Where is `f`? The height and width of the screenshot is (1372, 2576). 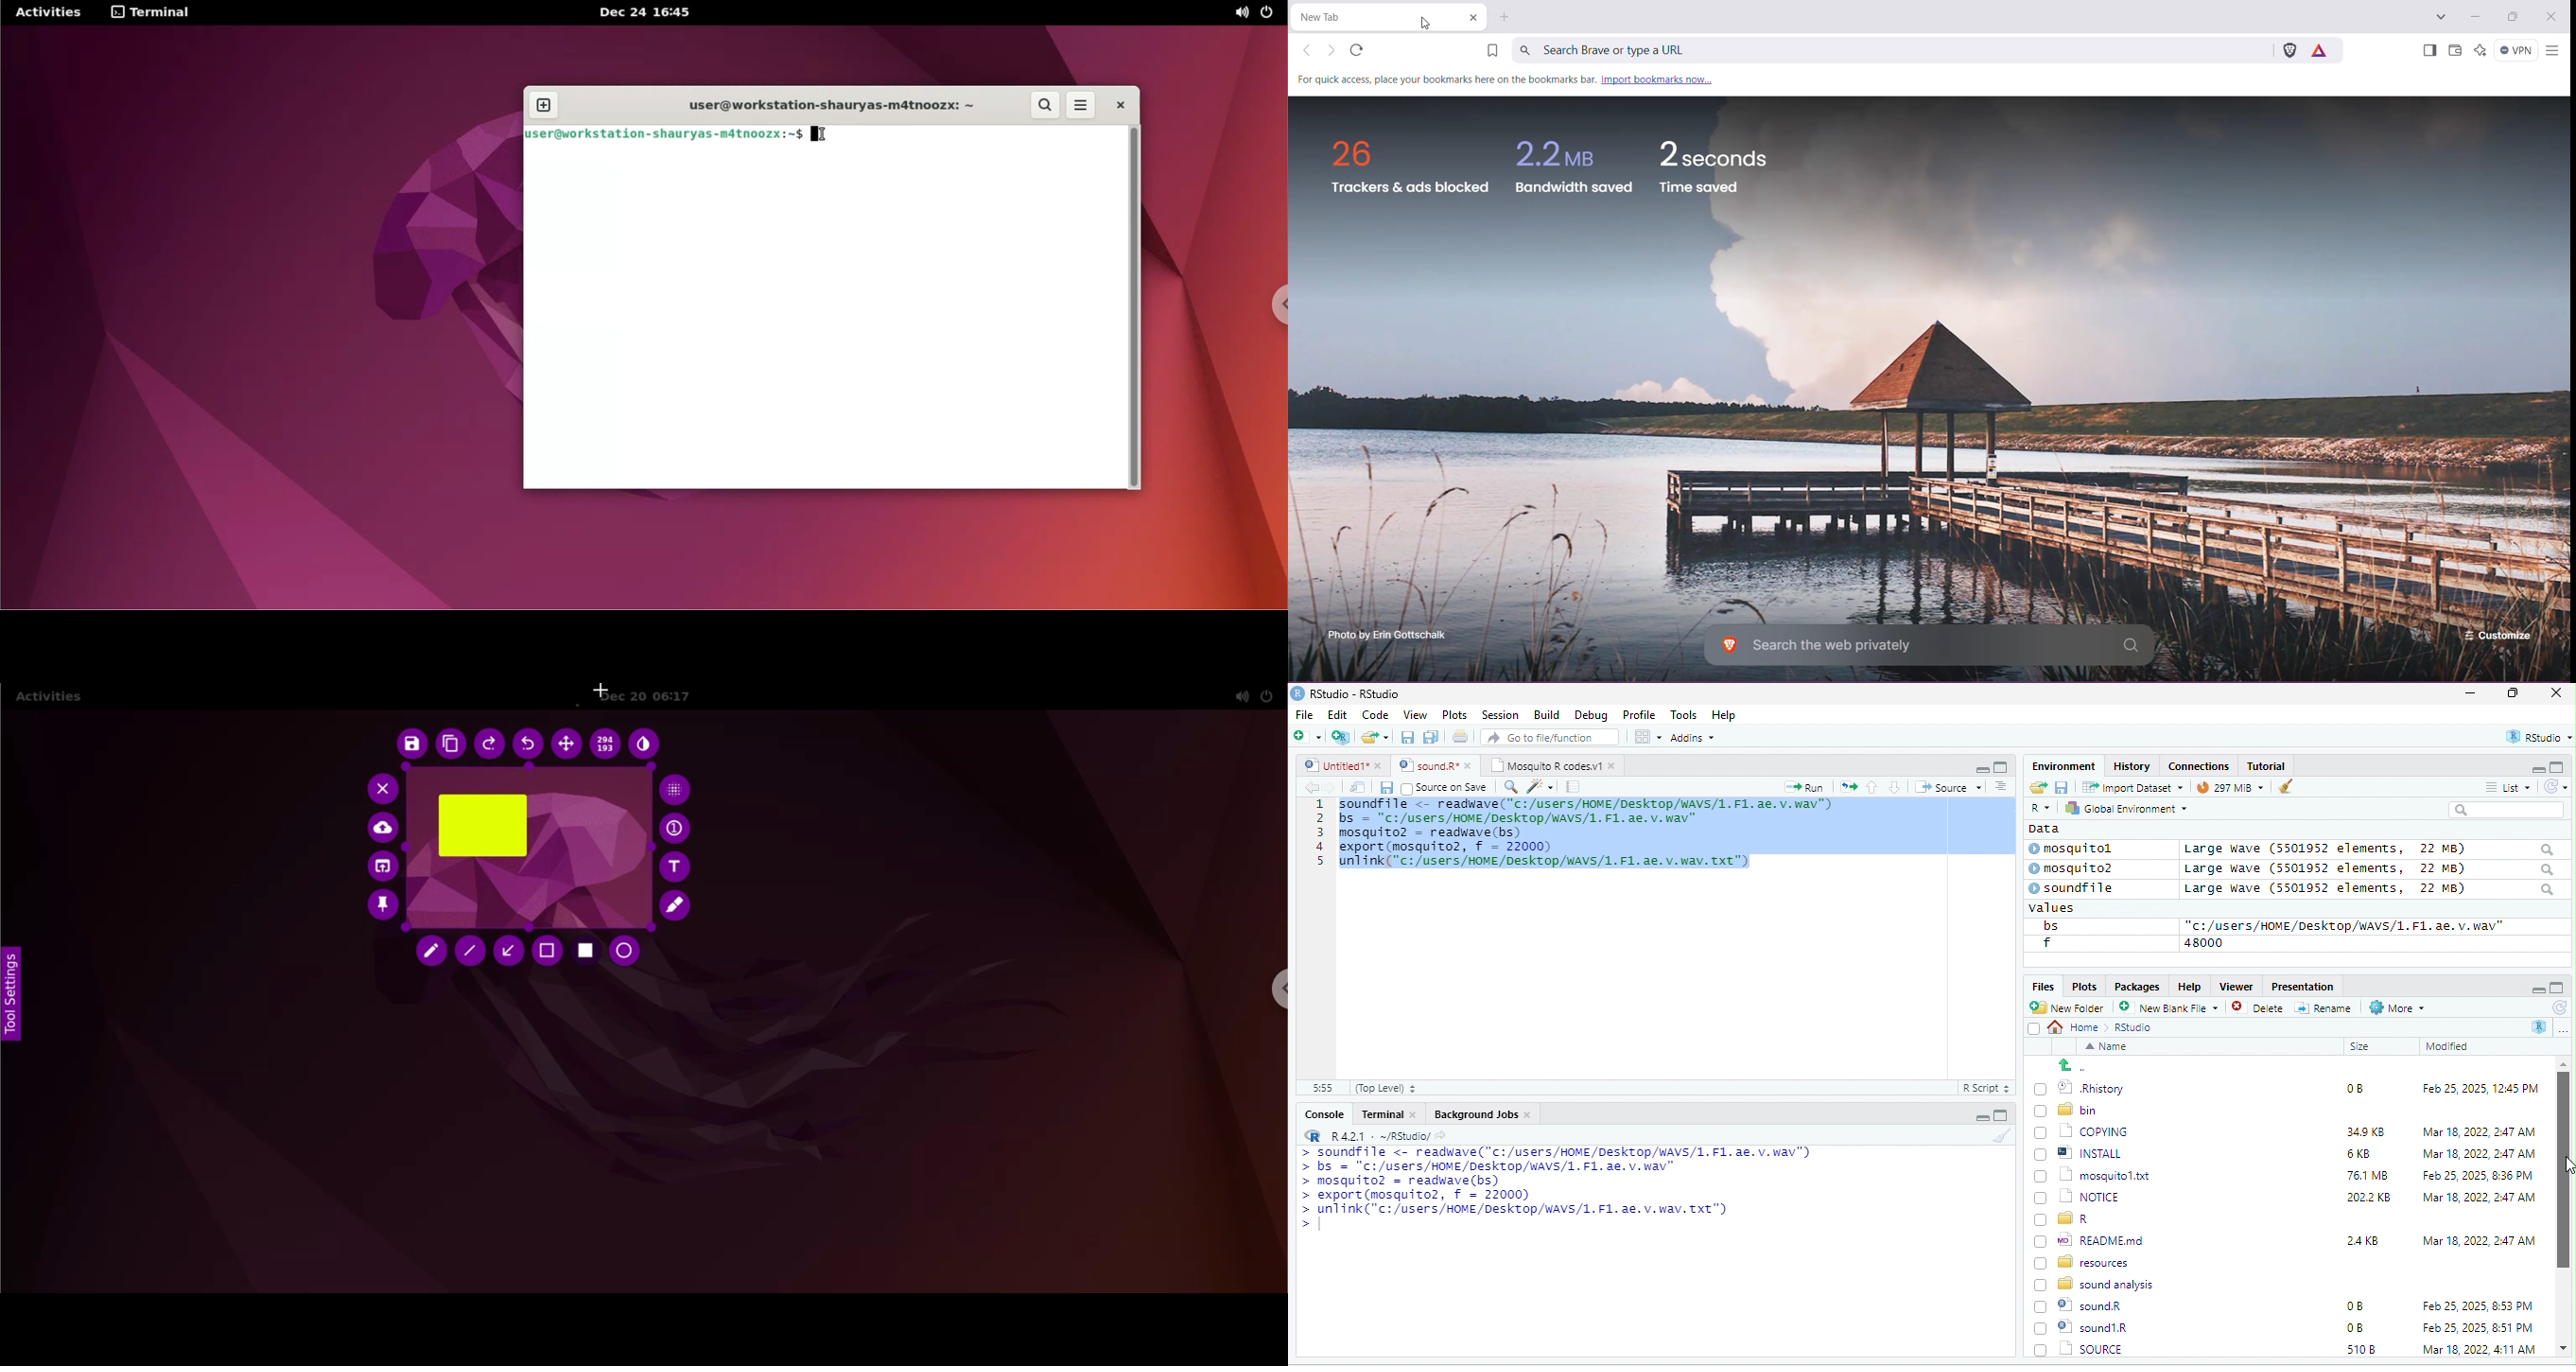
f is located at coordinates (2046, 943).